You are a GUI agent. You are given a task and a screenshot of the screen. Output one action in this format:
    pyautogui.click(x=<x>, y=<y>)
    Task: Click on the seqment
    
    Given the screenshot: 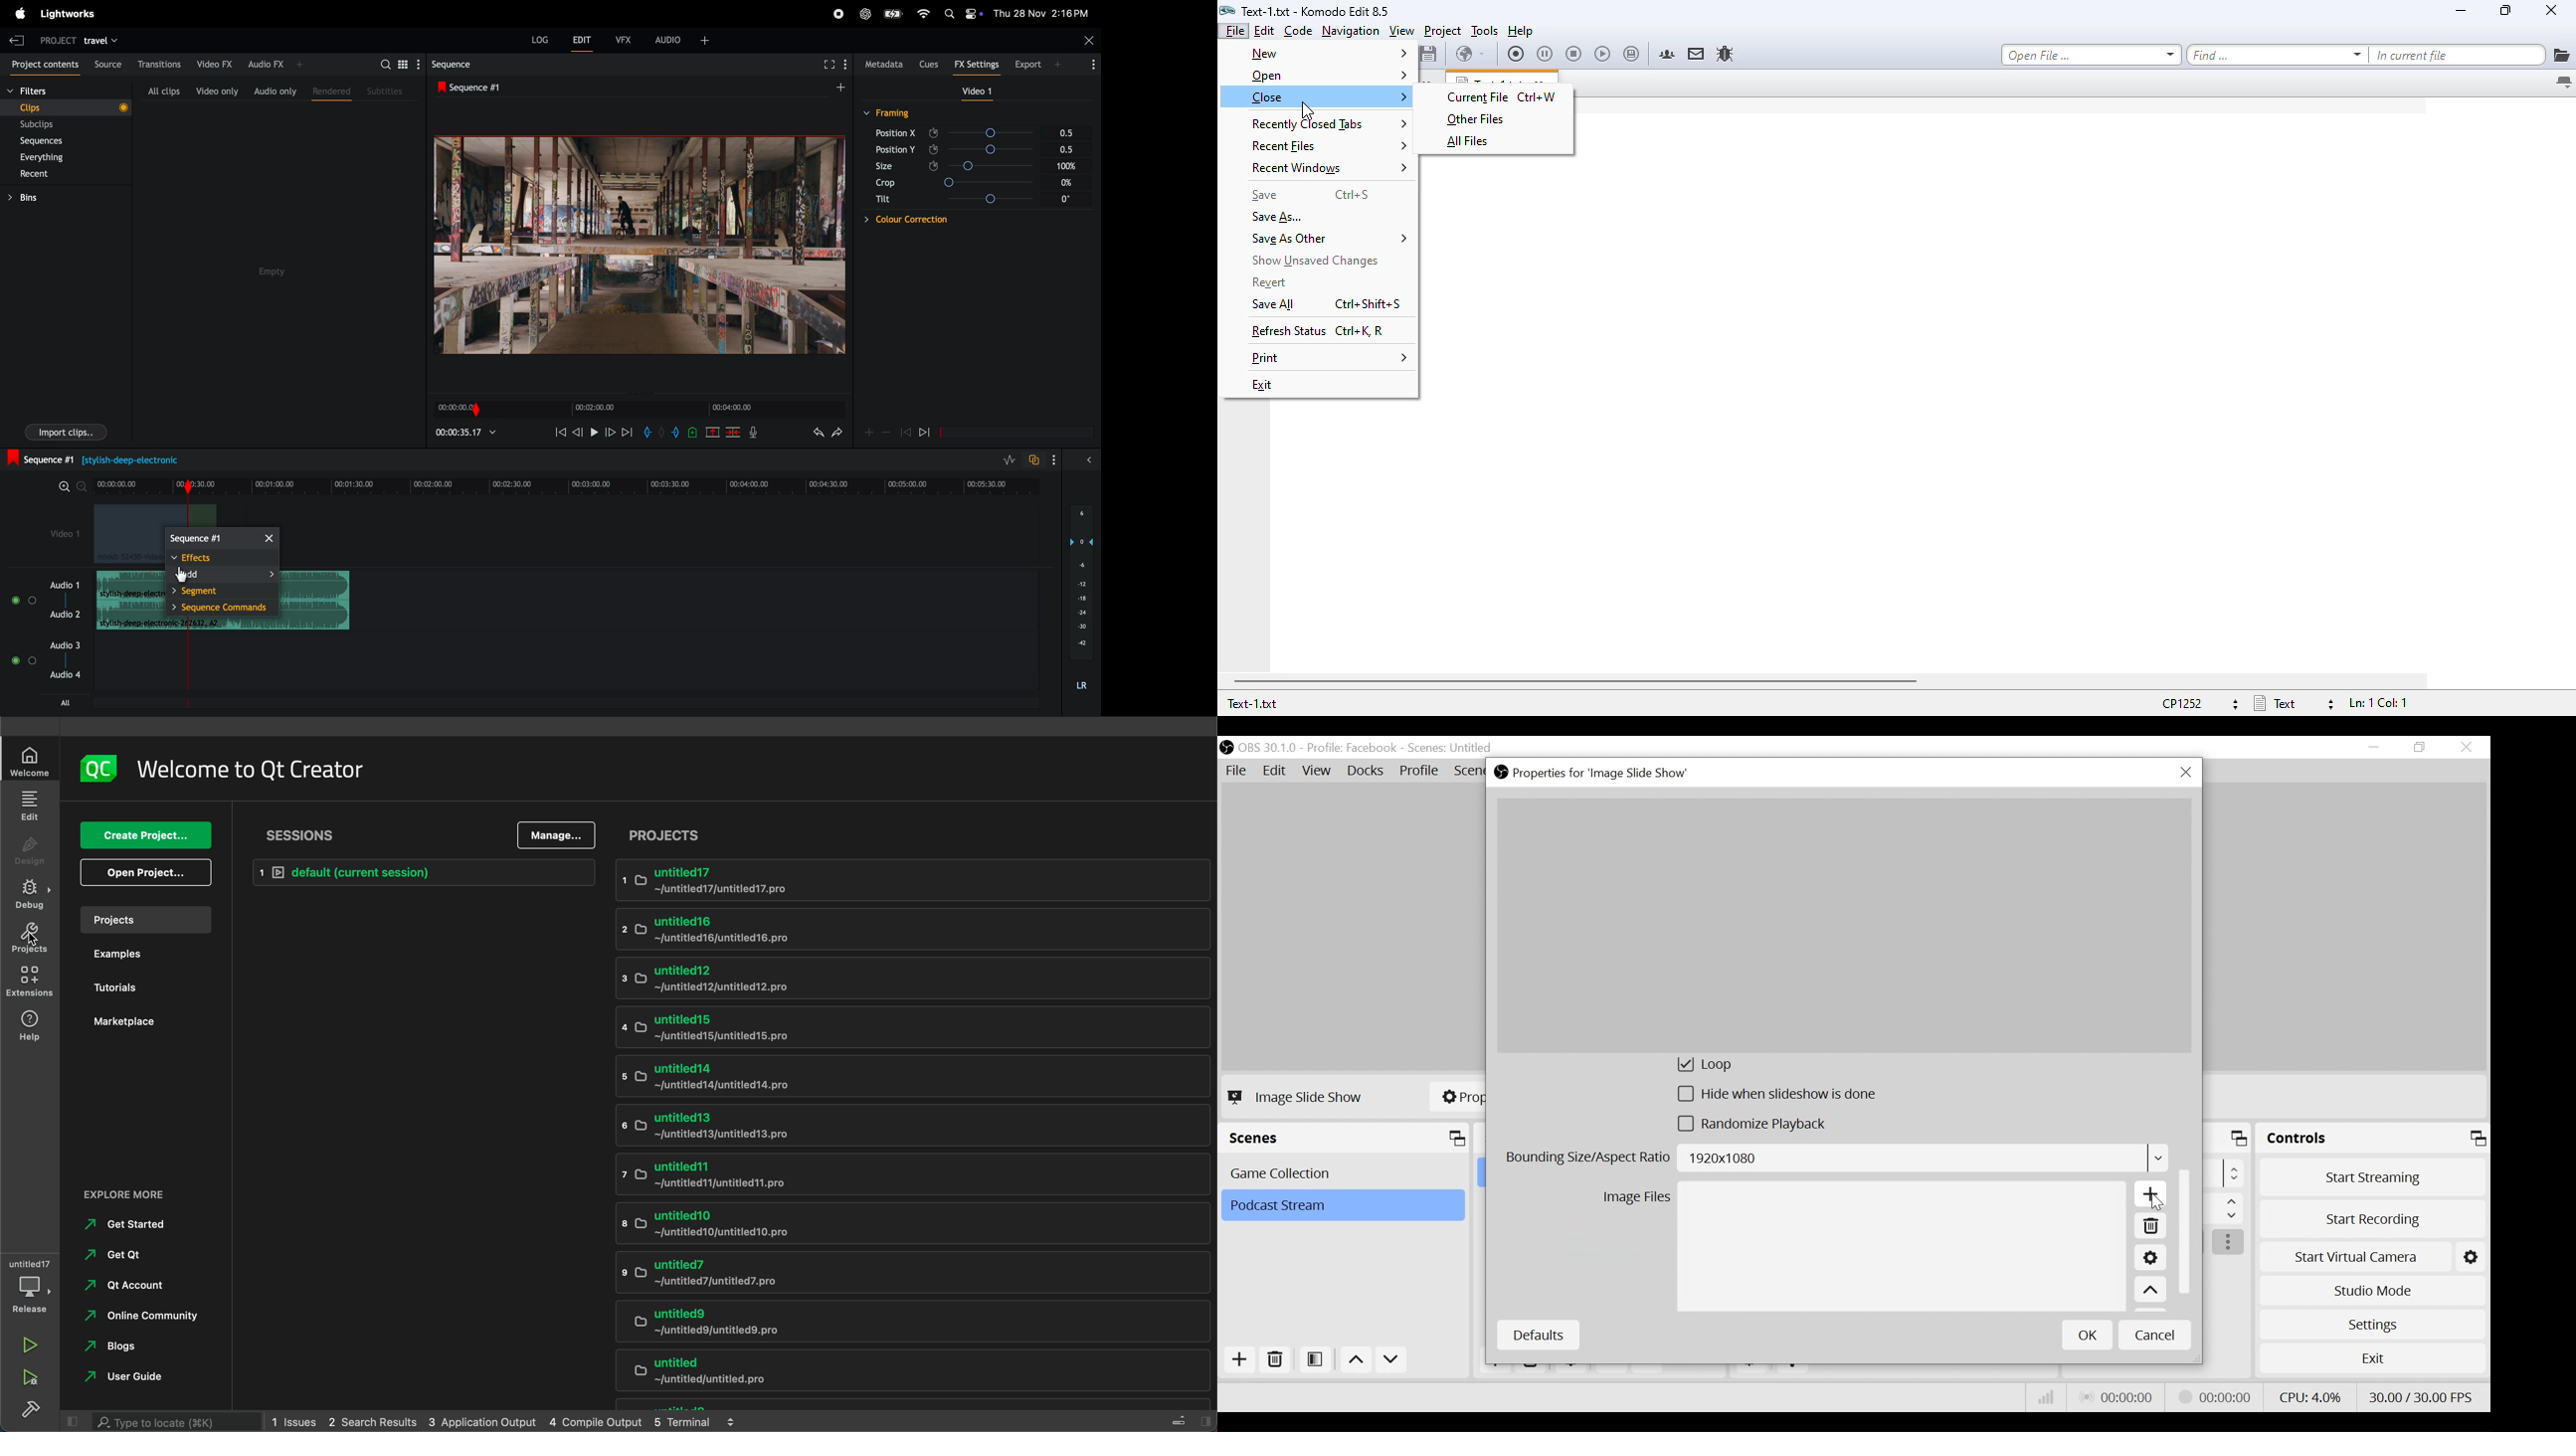 What is the action you would take?
    pyautogui.click(x=219, y=592)
    